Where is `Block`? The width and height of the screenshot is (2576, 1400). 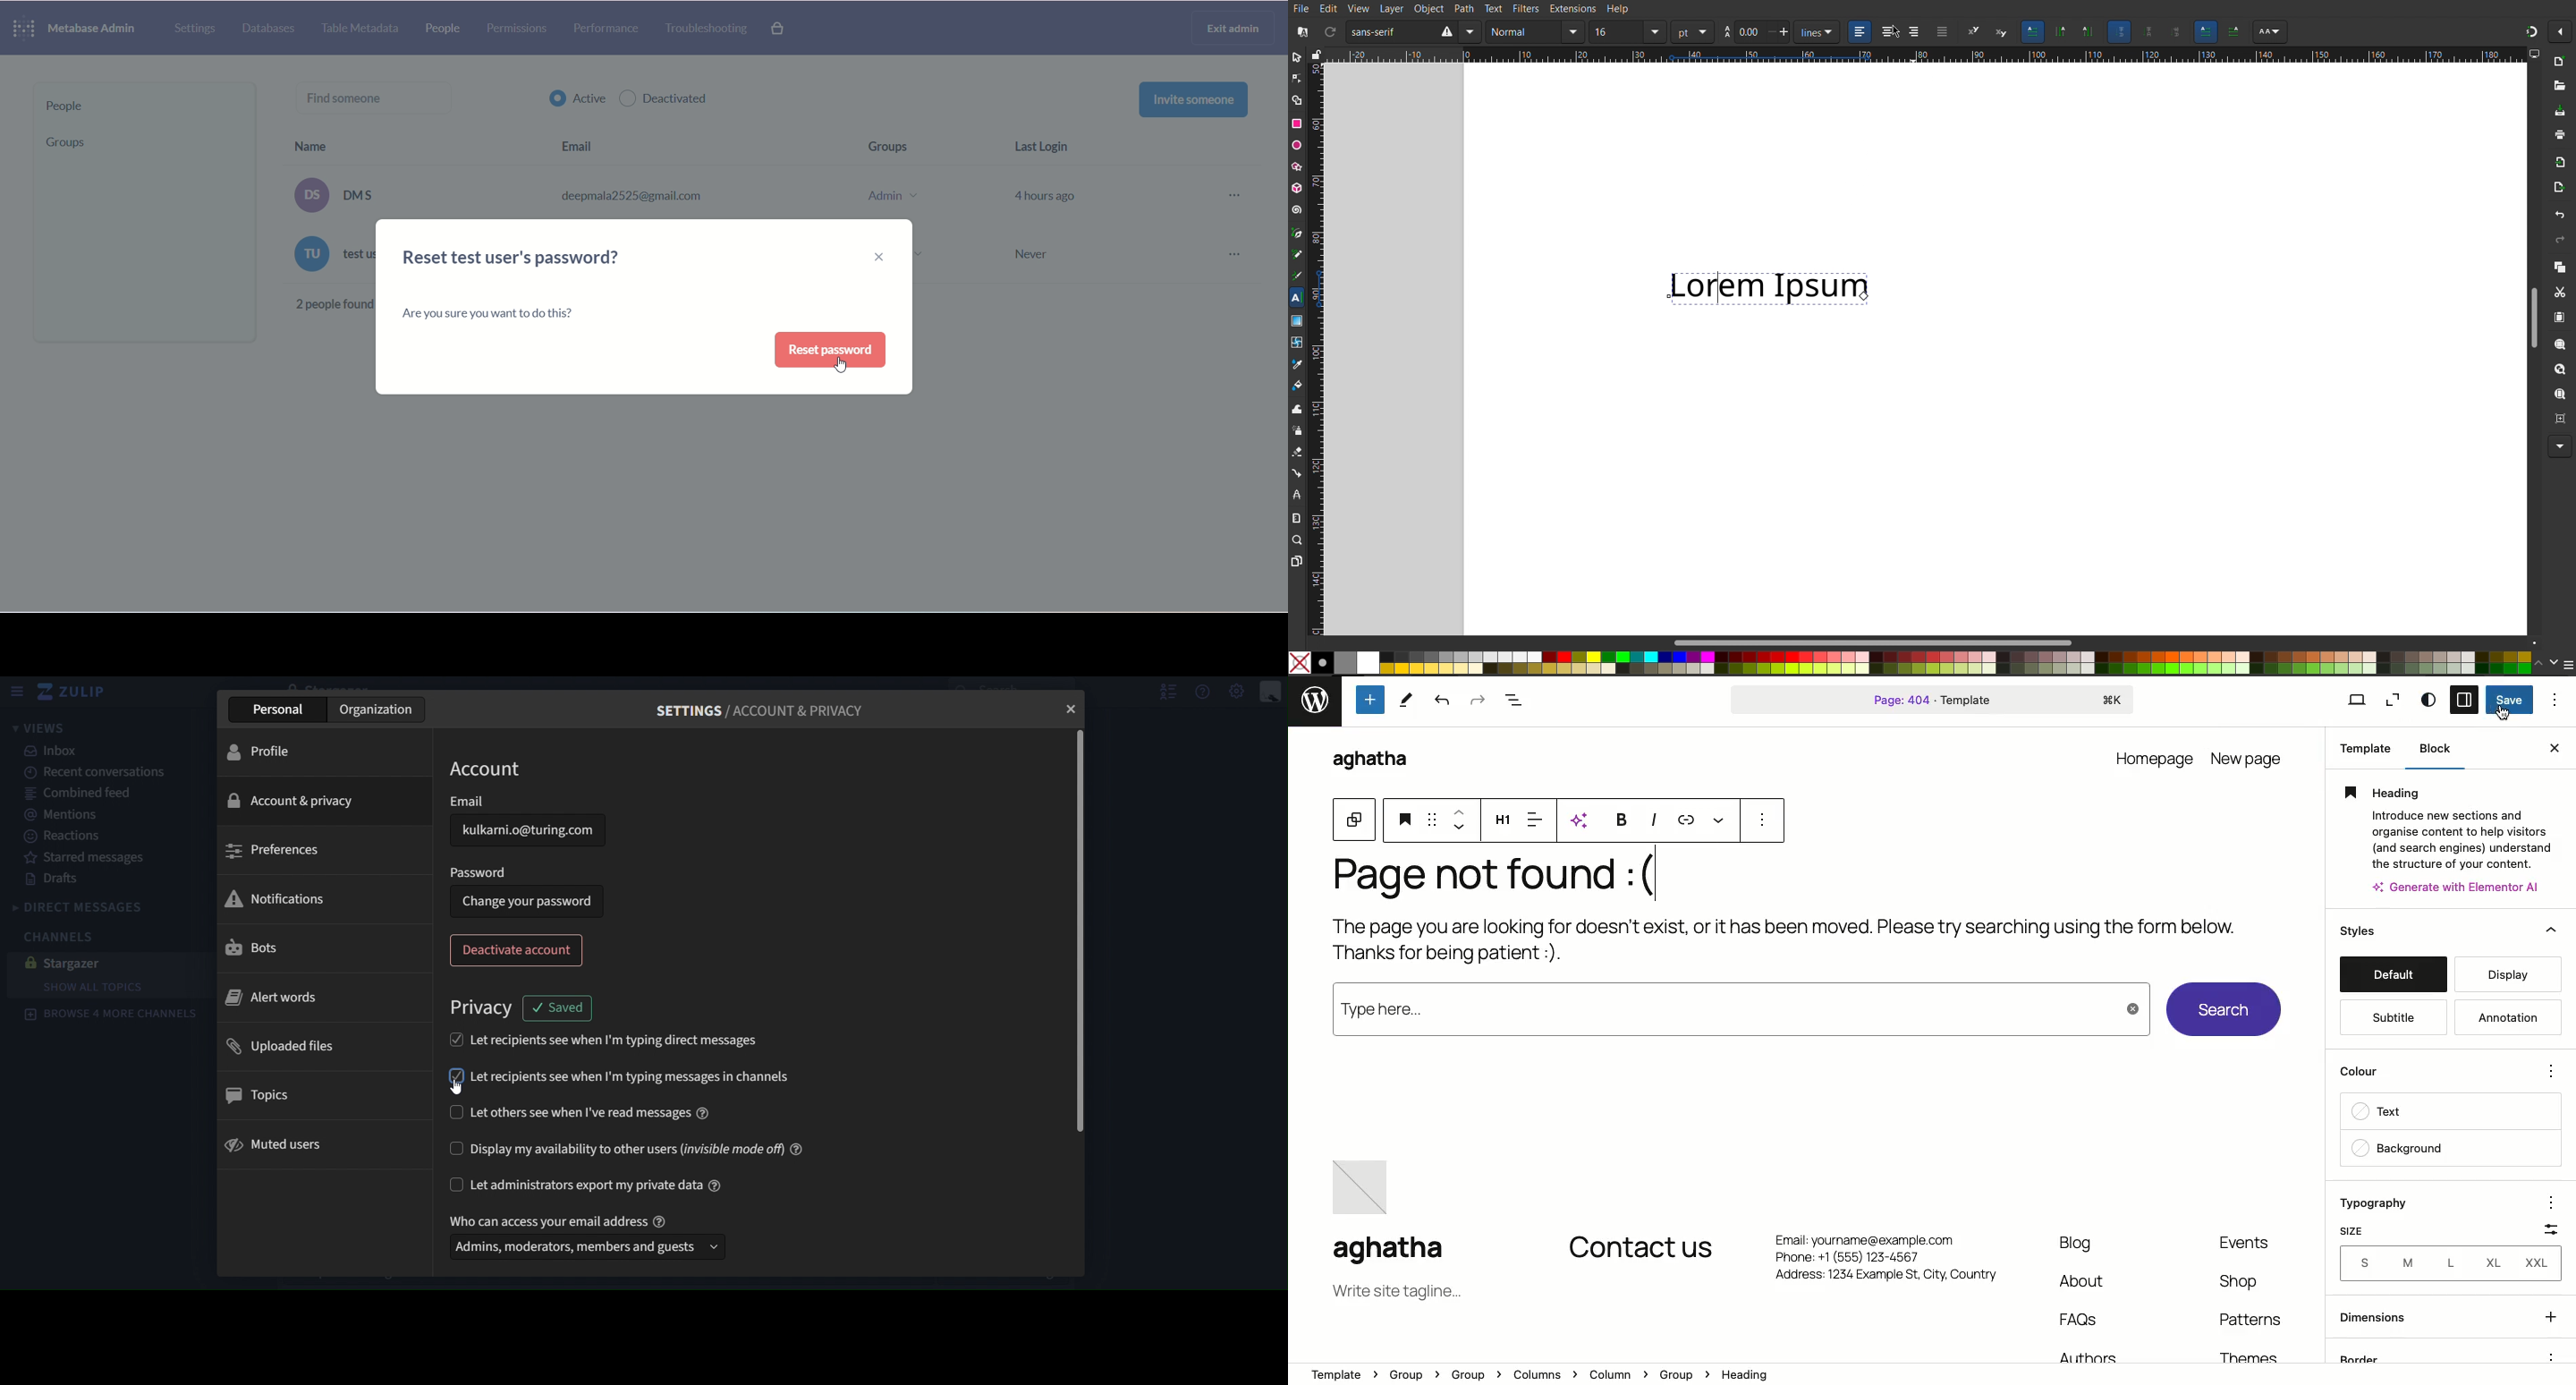
Block is located at coordinates (2430, 748).